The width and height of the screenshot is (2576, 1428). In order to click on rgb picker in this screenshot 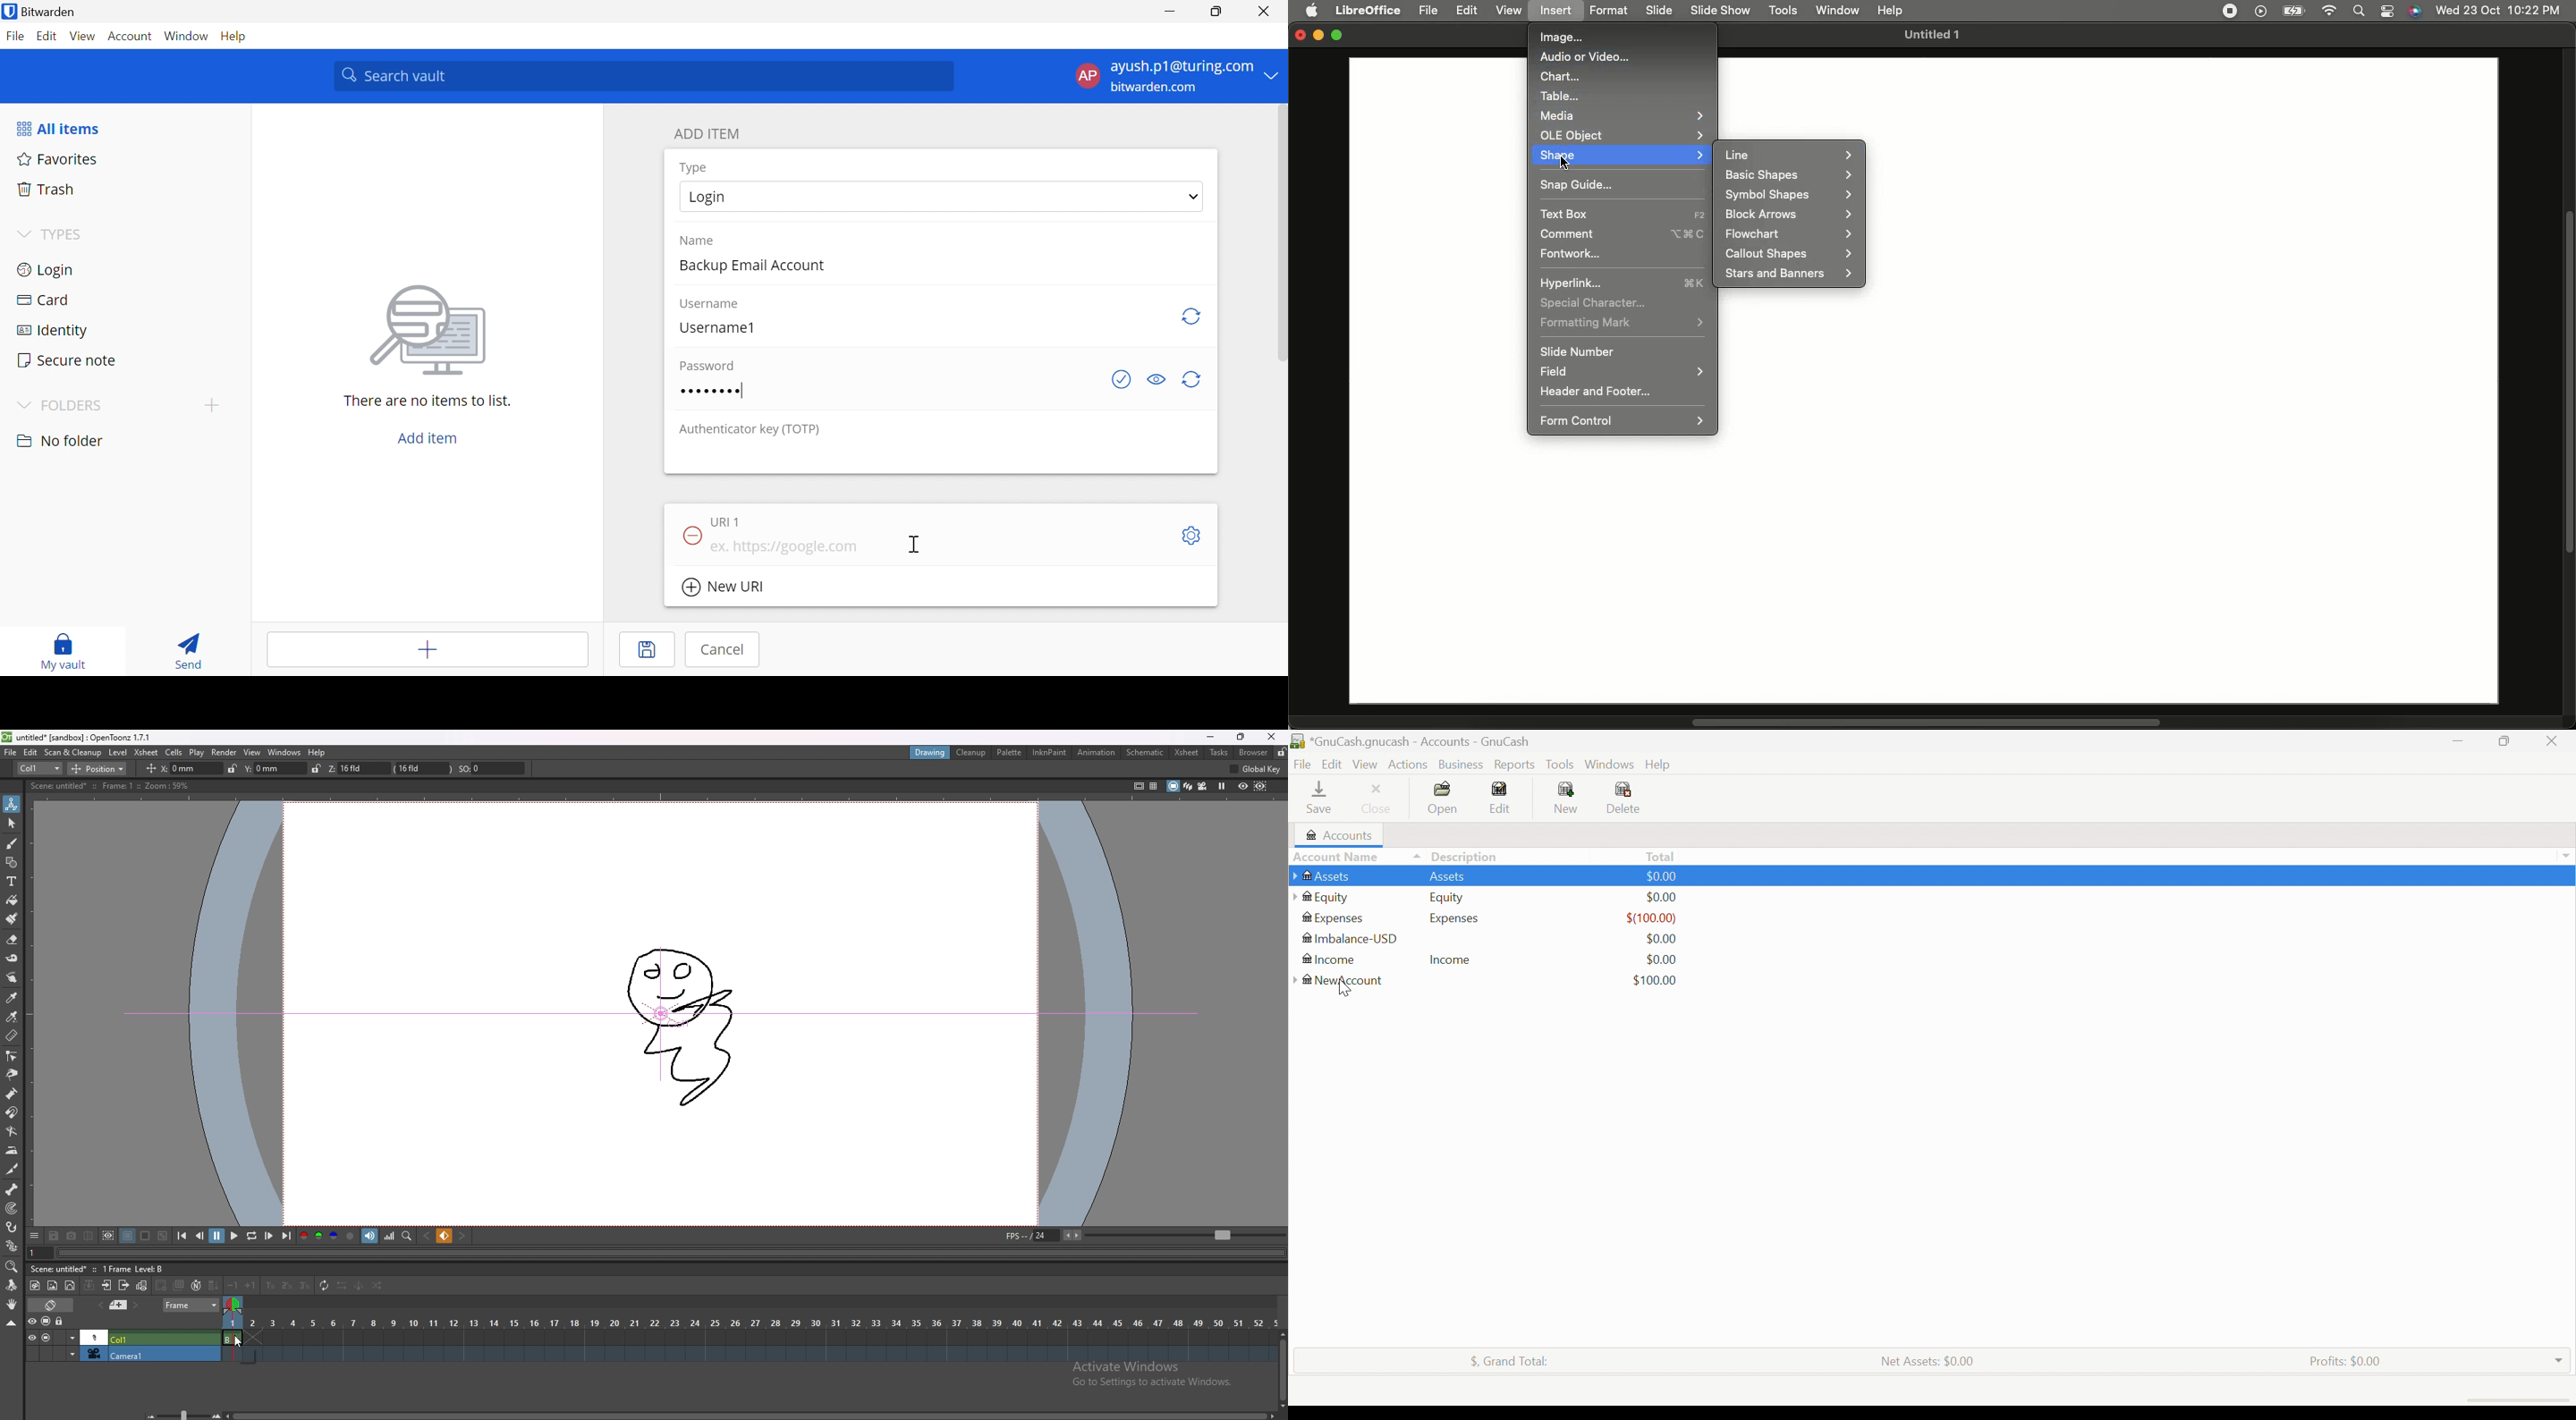, I will do `click(11, 1017)`.